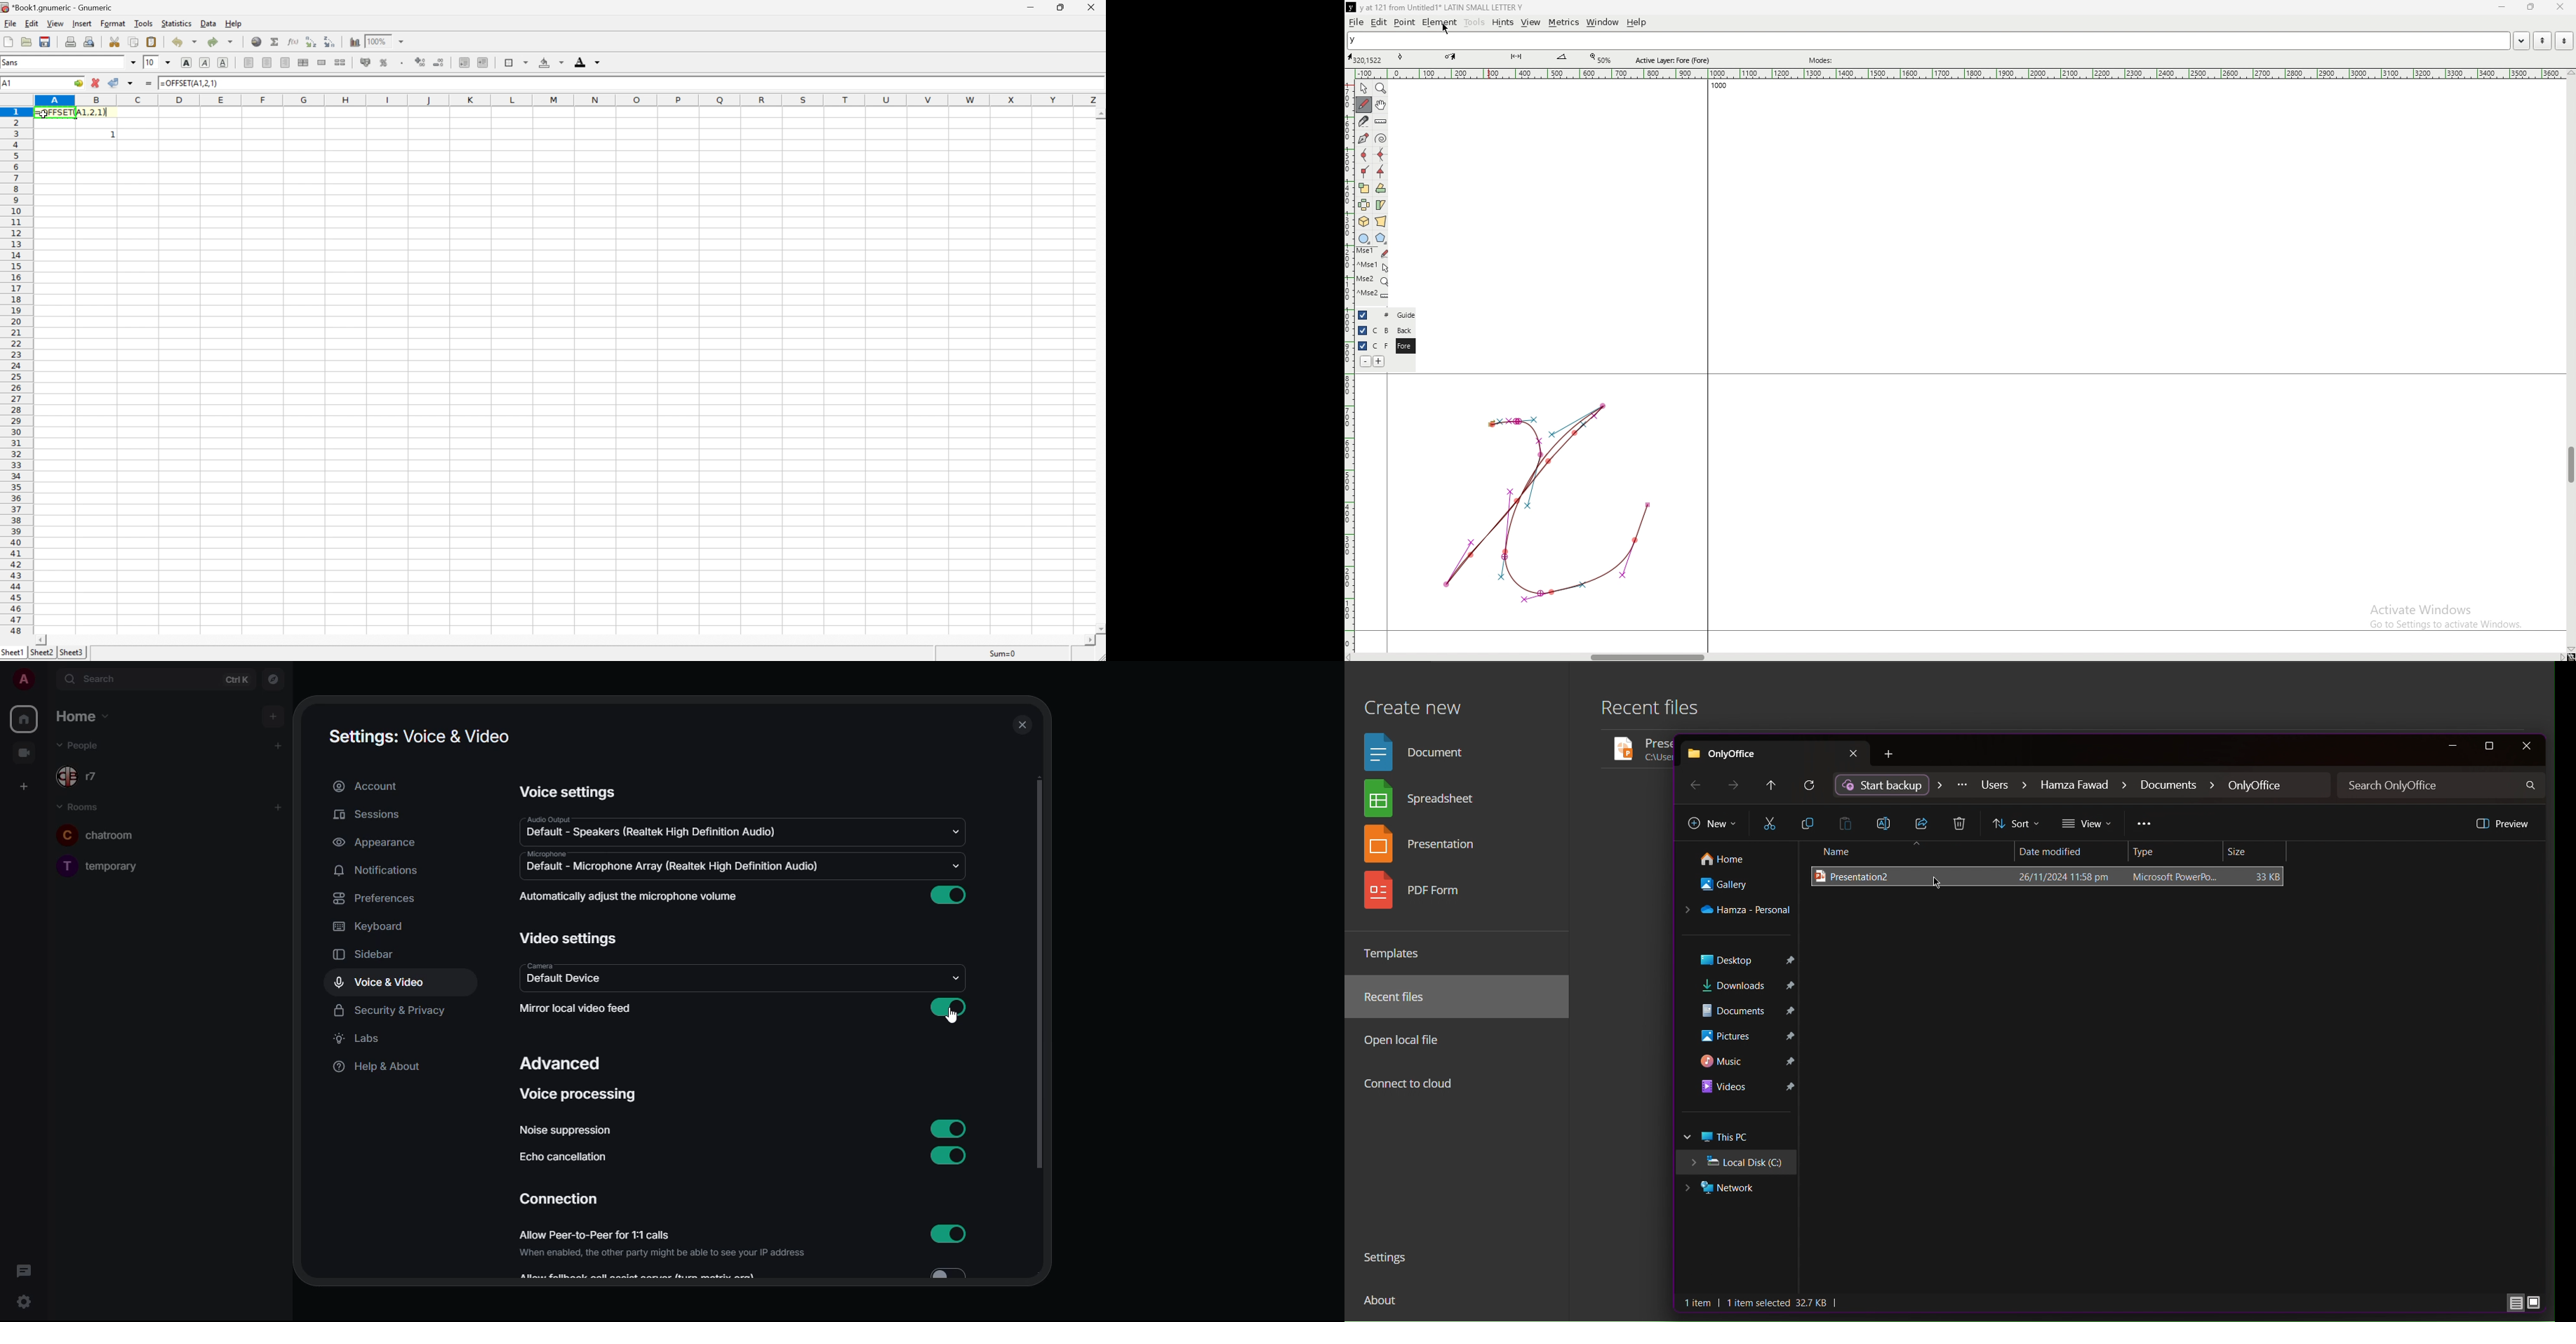 The width and height of the screenshot is (2576, 1344). Describe the element at coordinates (1381, 189) in the screenshot. I see `rotate the selection` at that location.